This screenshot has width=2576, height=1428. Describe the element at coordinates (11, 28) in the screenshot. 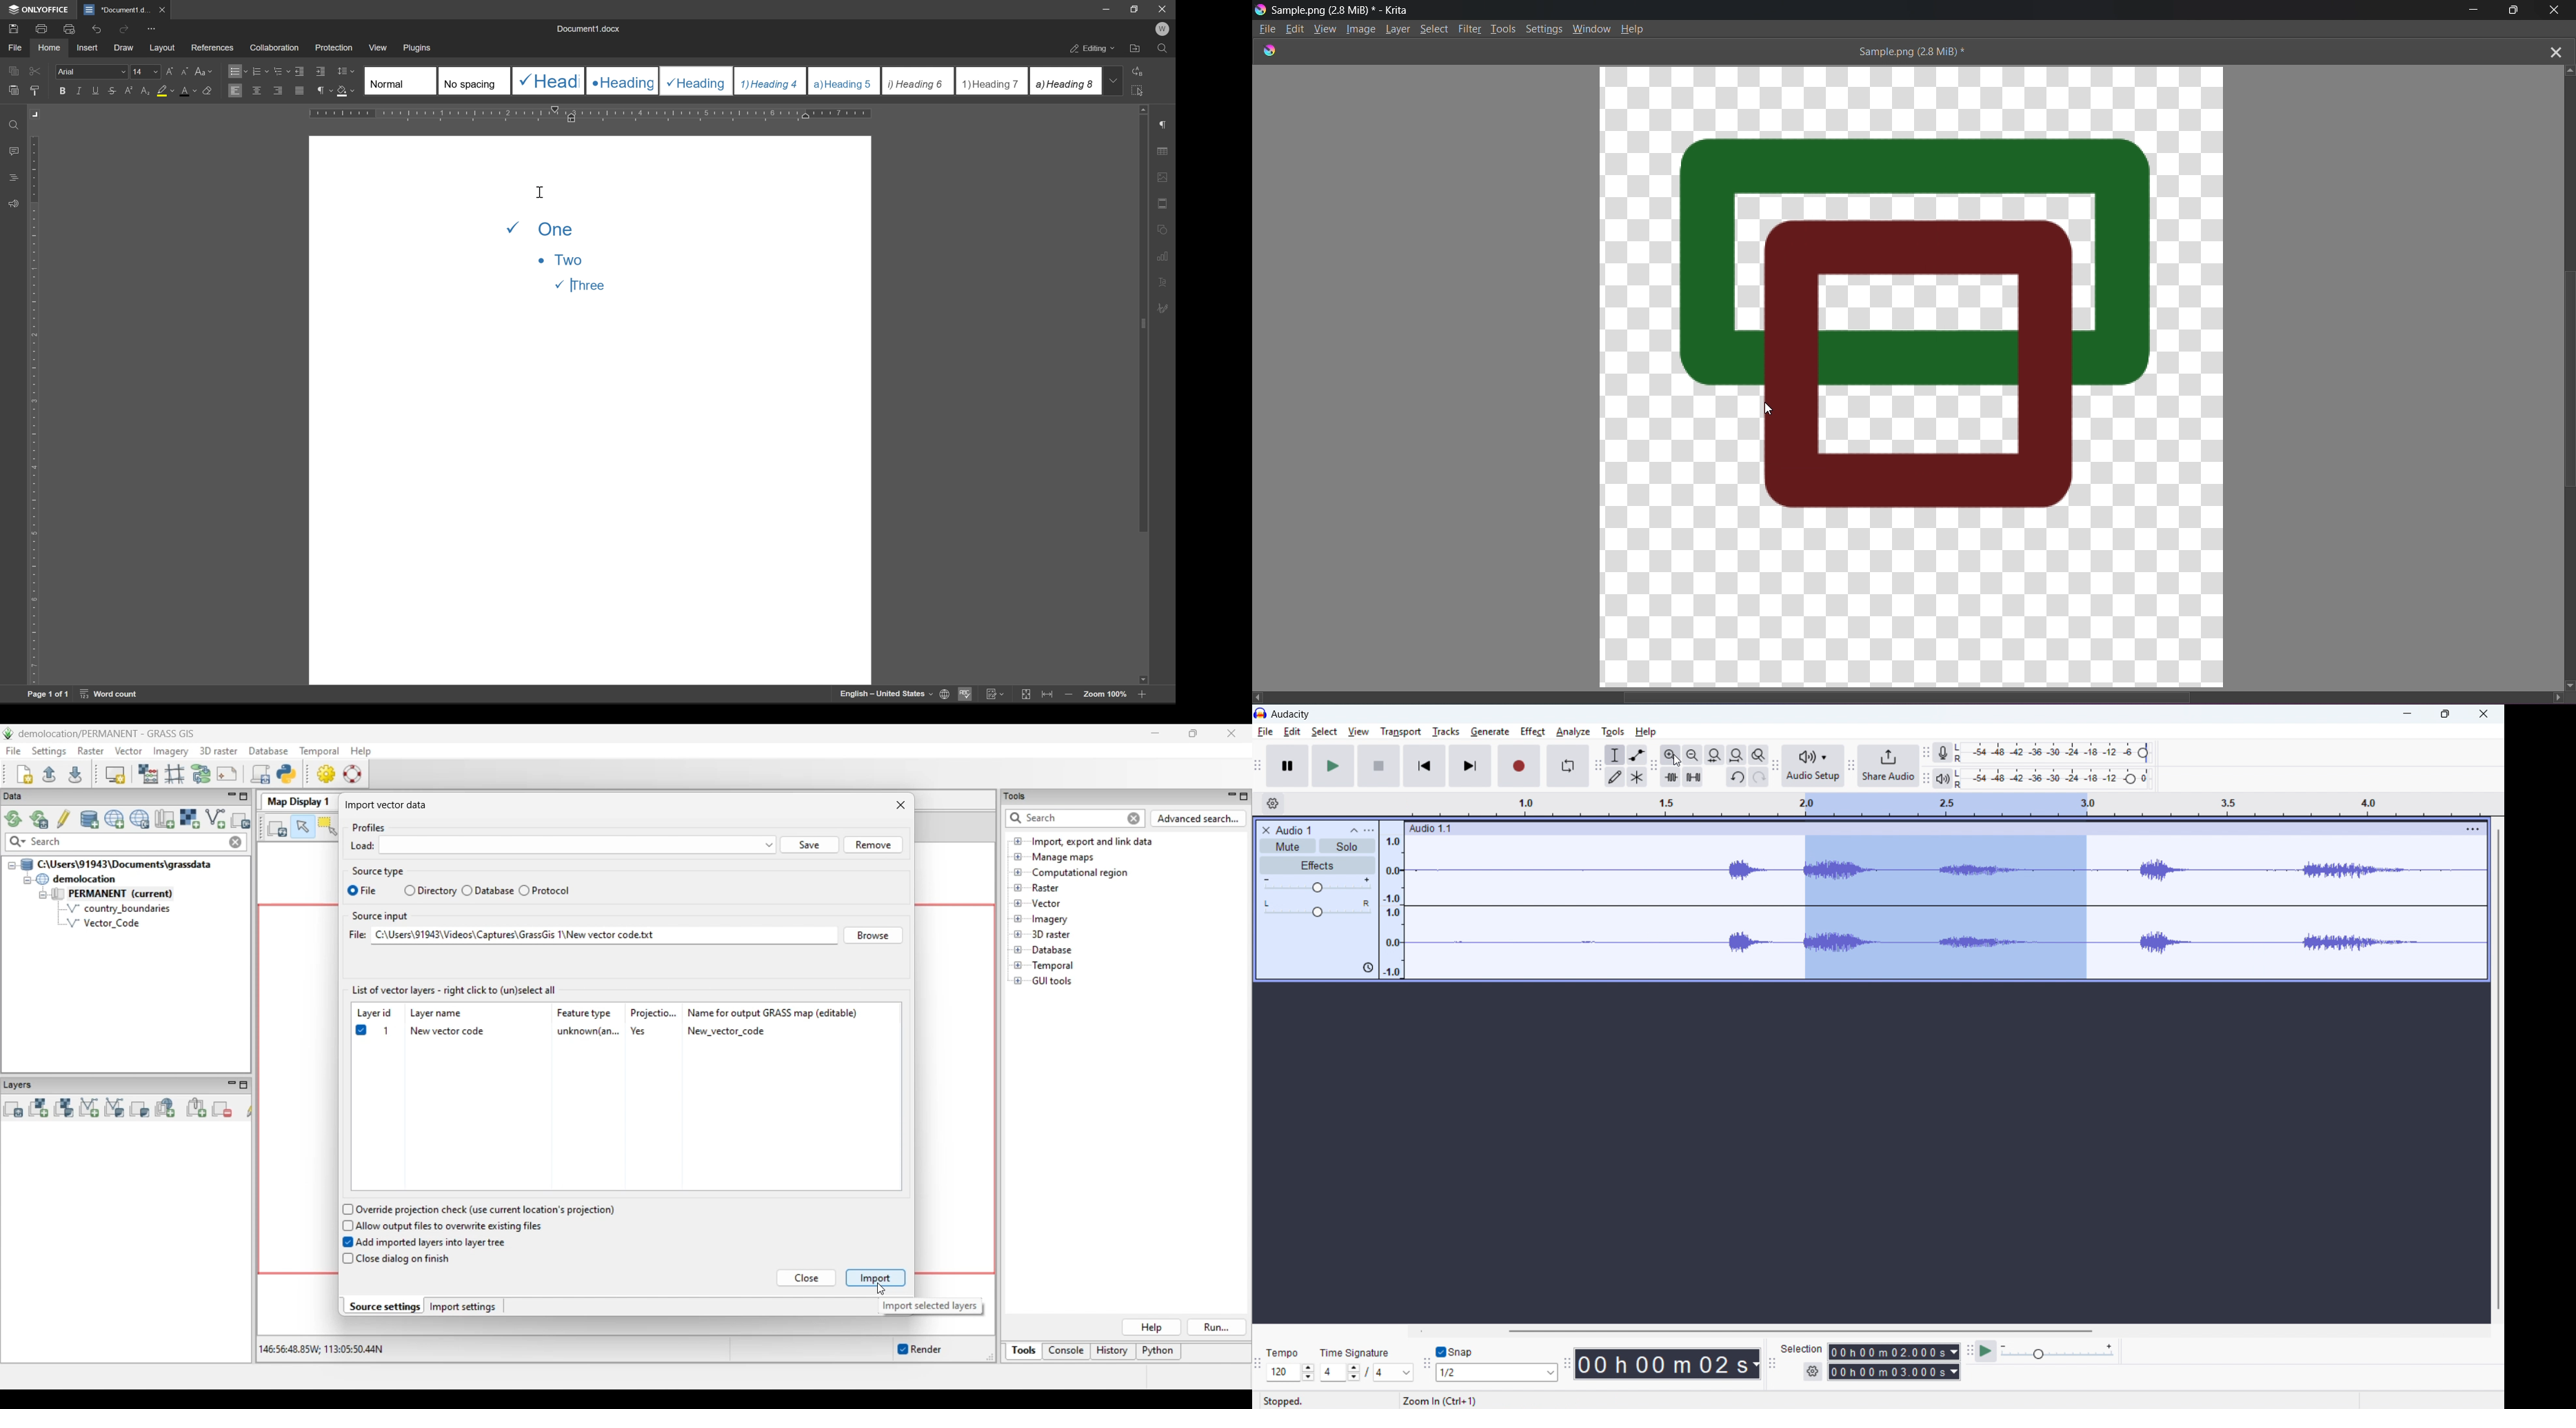

I see `save` at that location.